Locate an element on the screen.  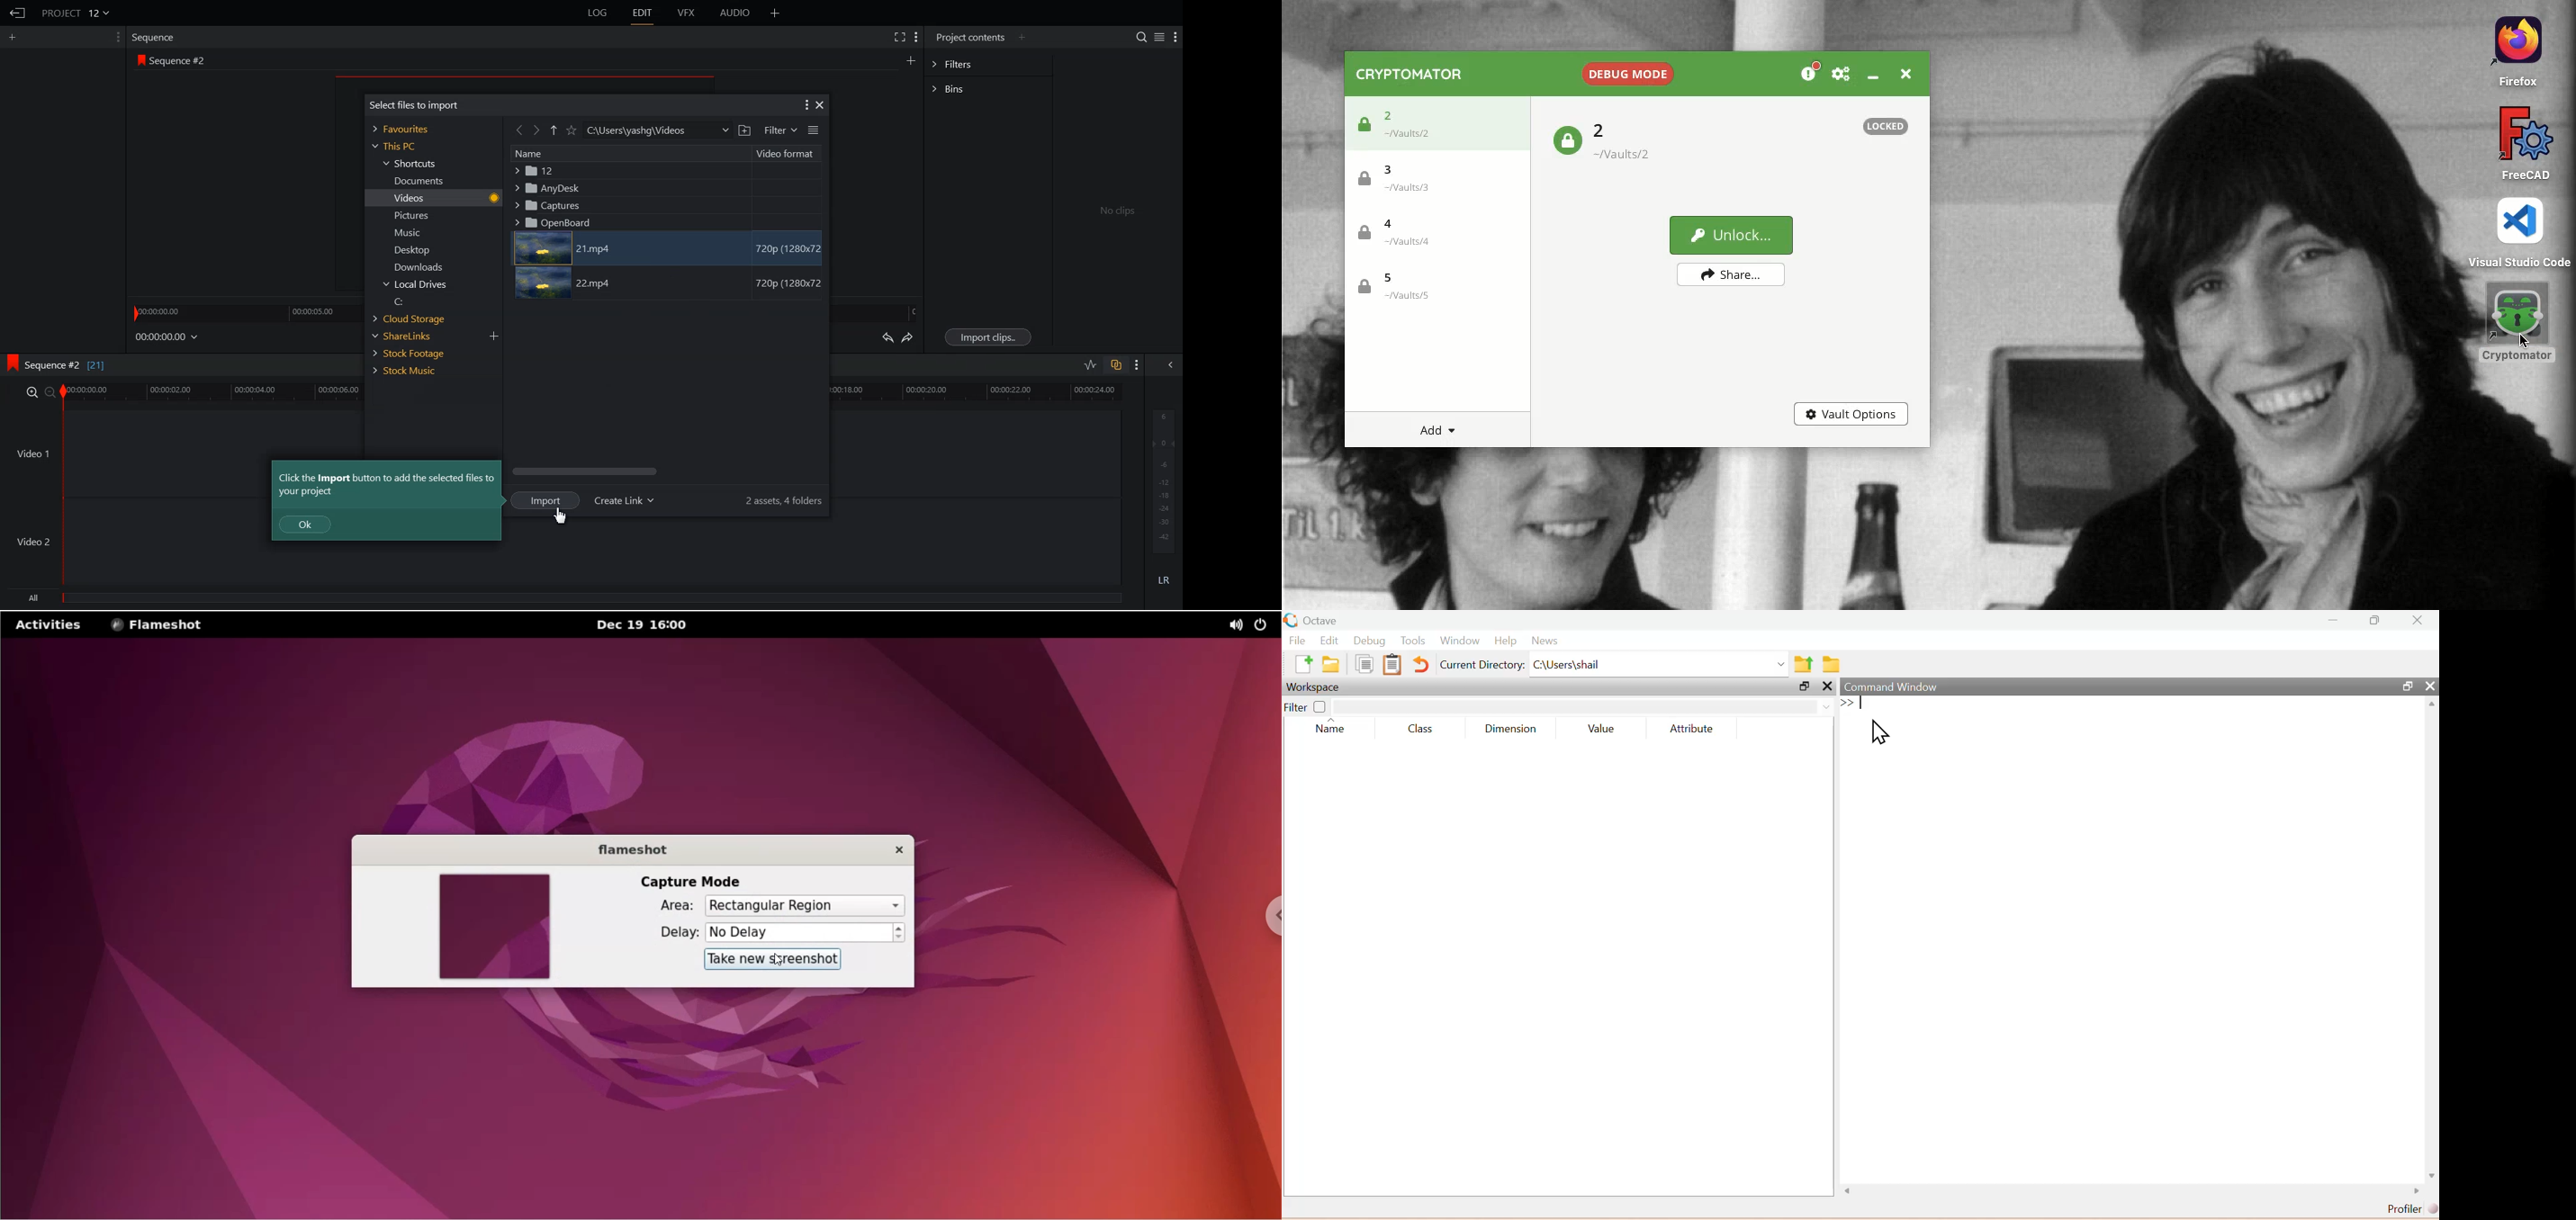
12 is located at coordinates (666, 171).